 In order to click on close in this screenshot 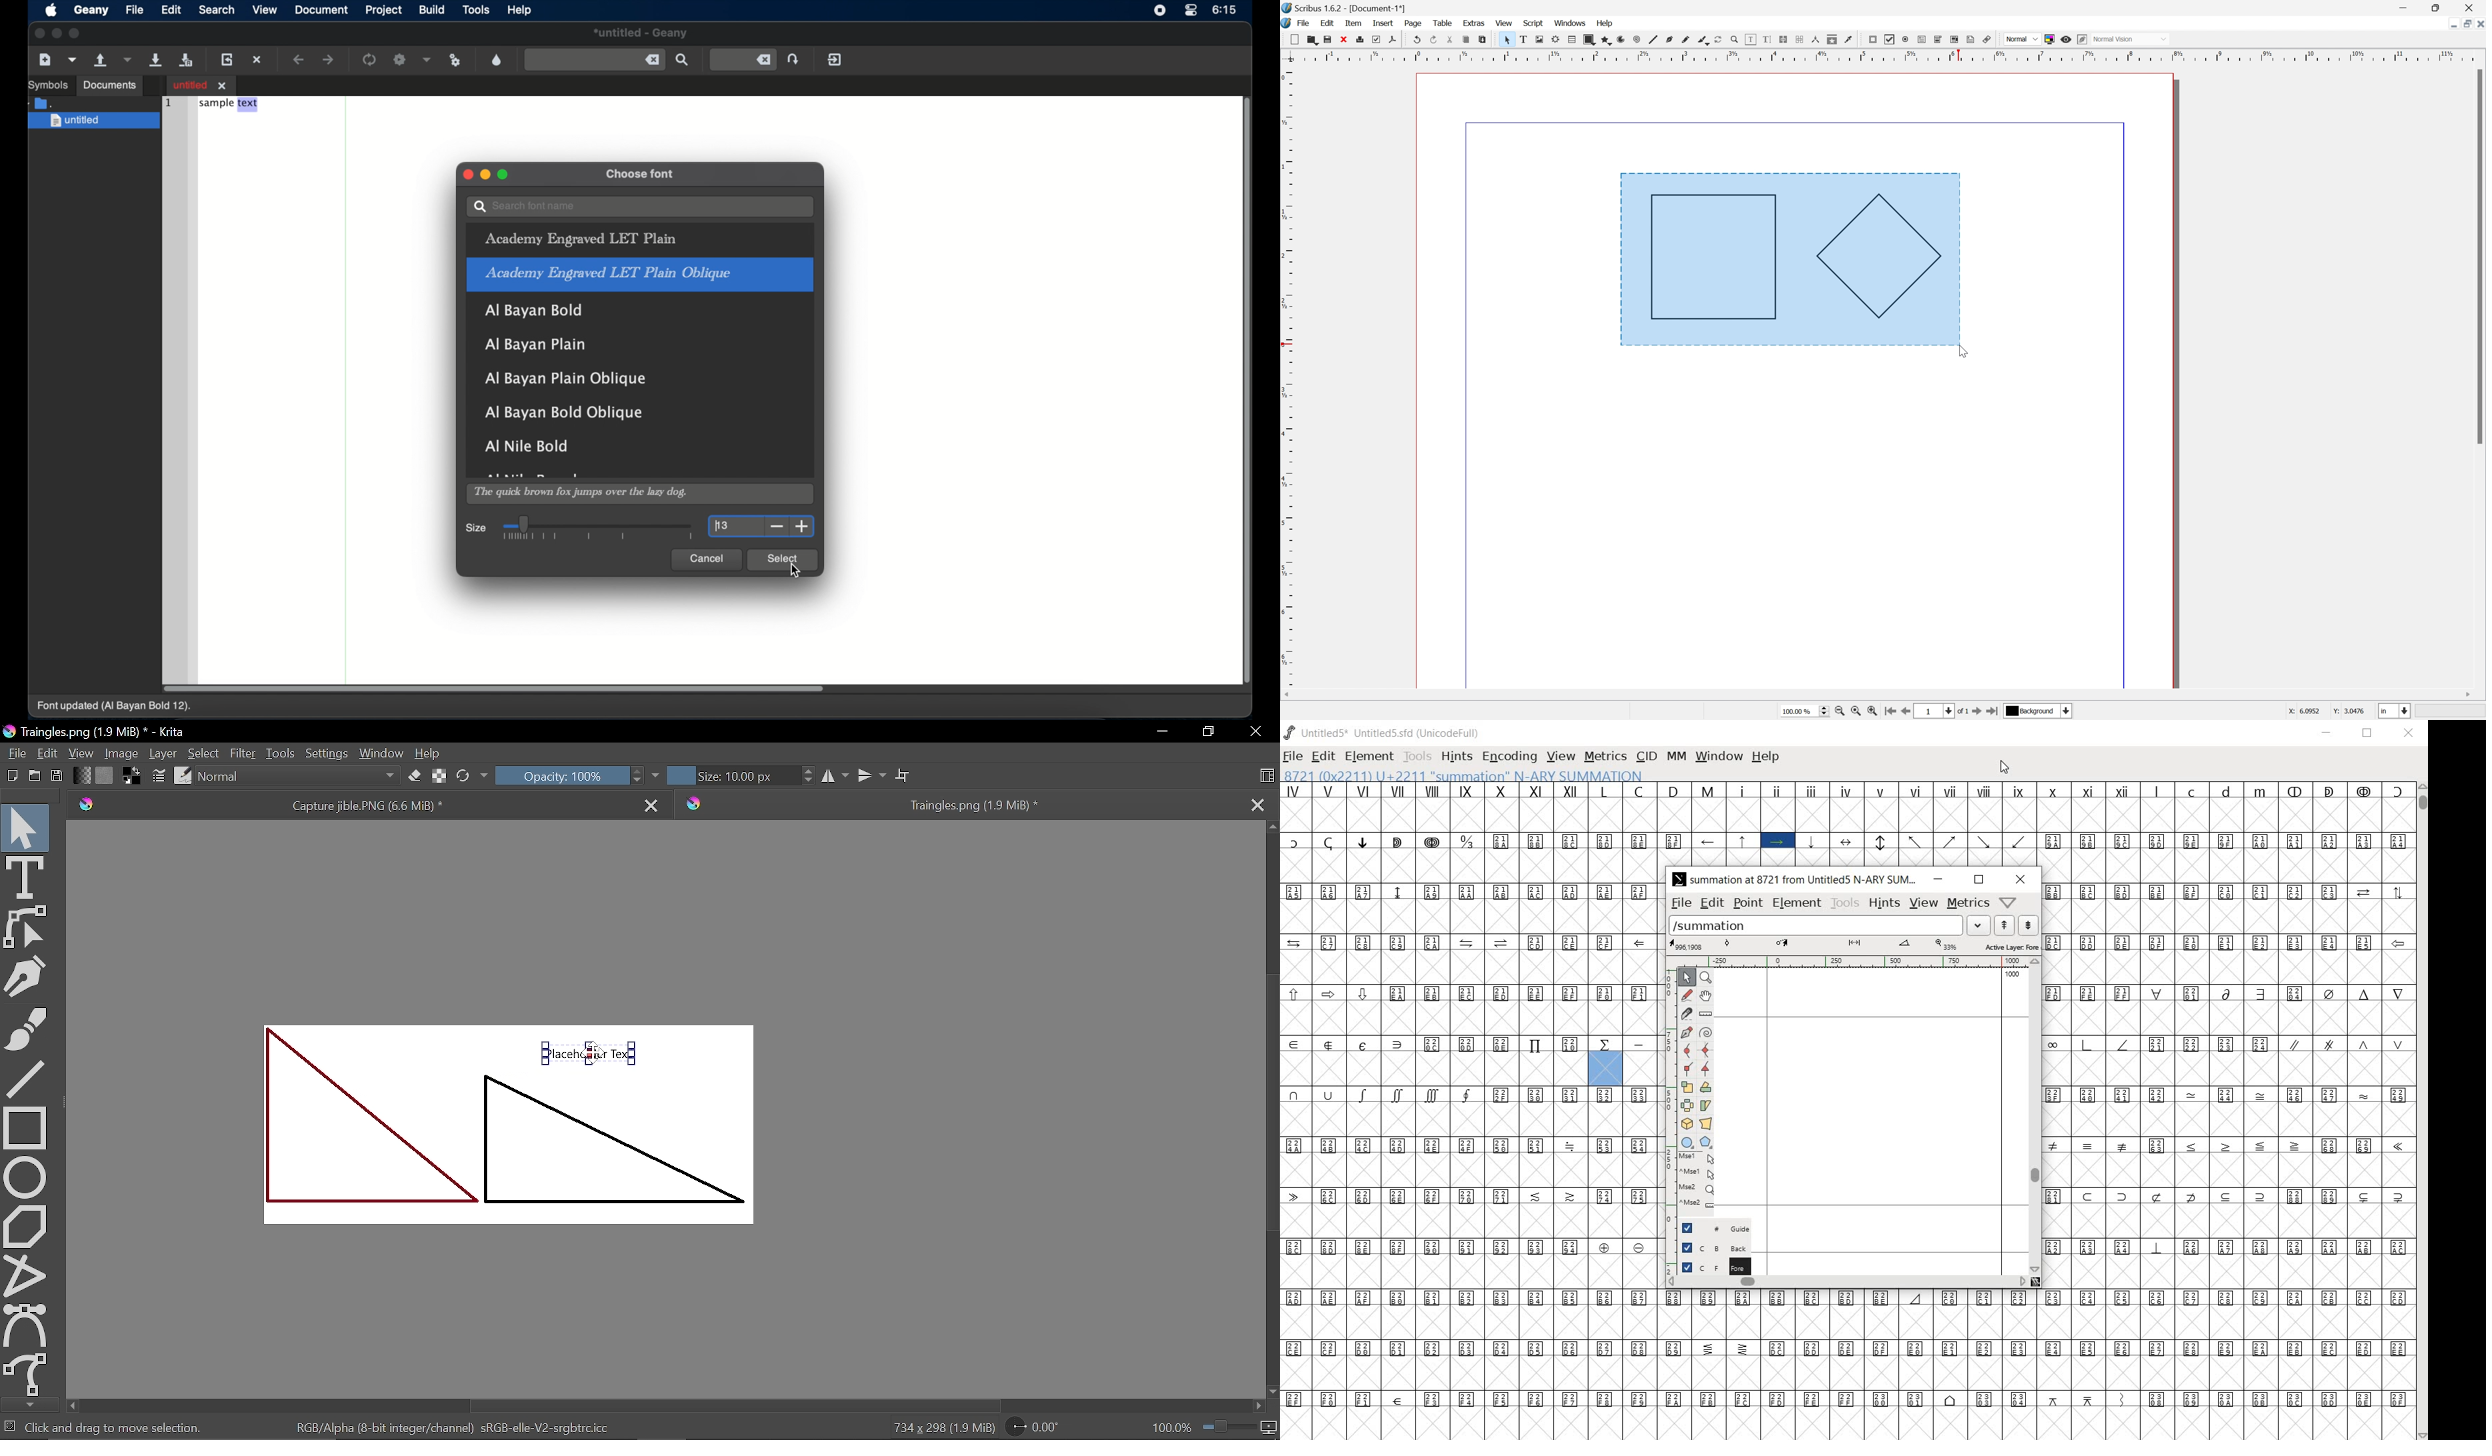, I will do `click(2020, 879)`.